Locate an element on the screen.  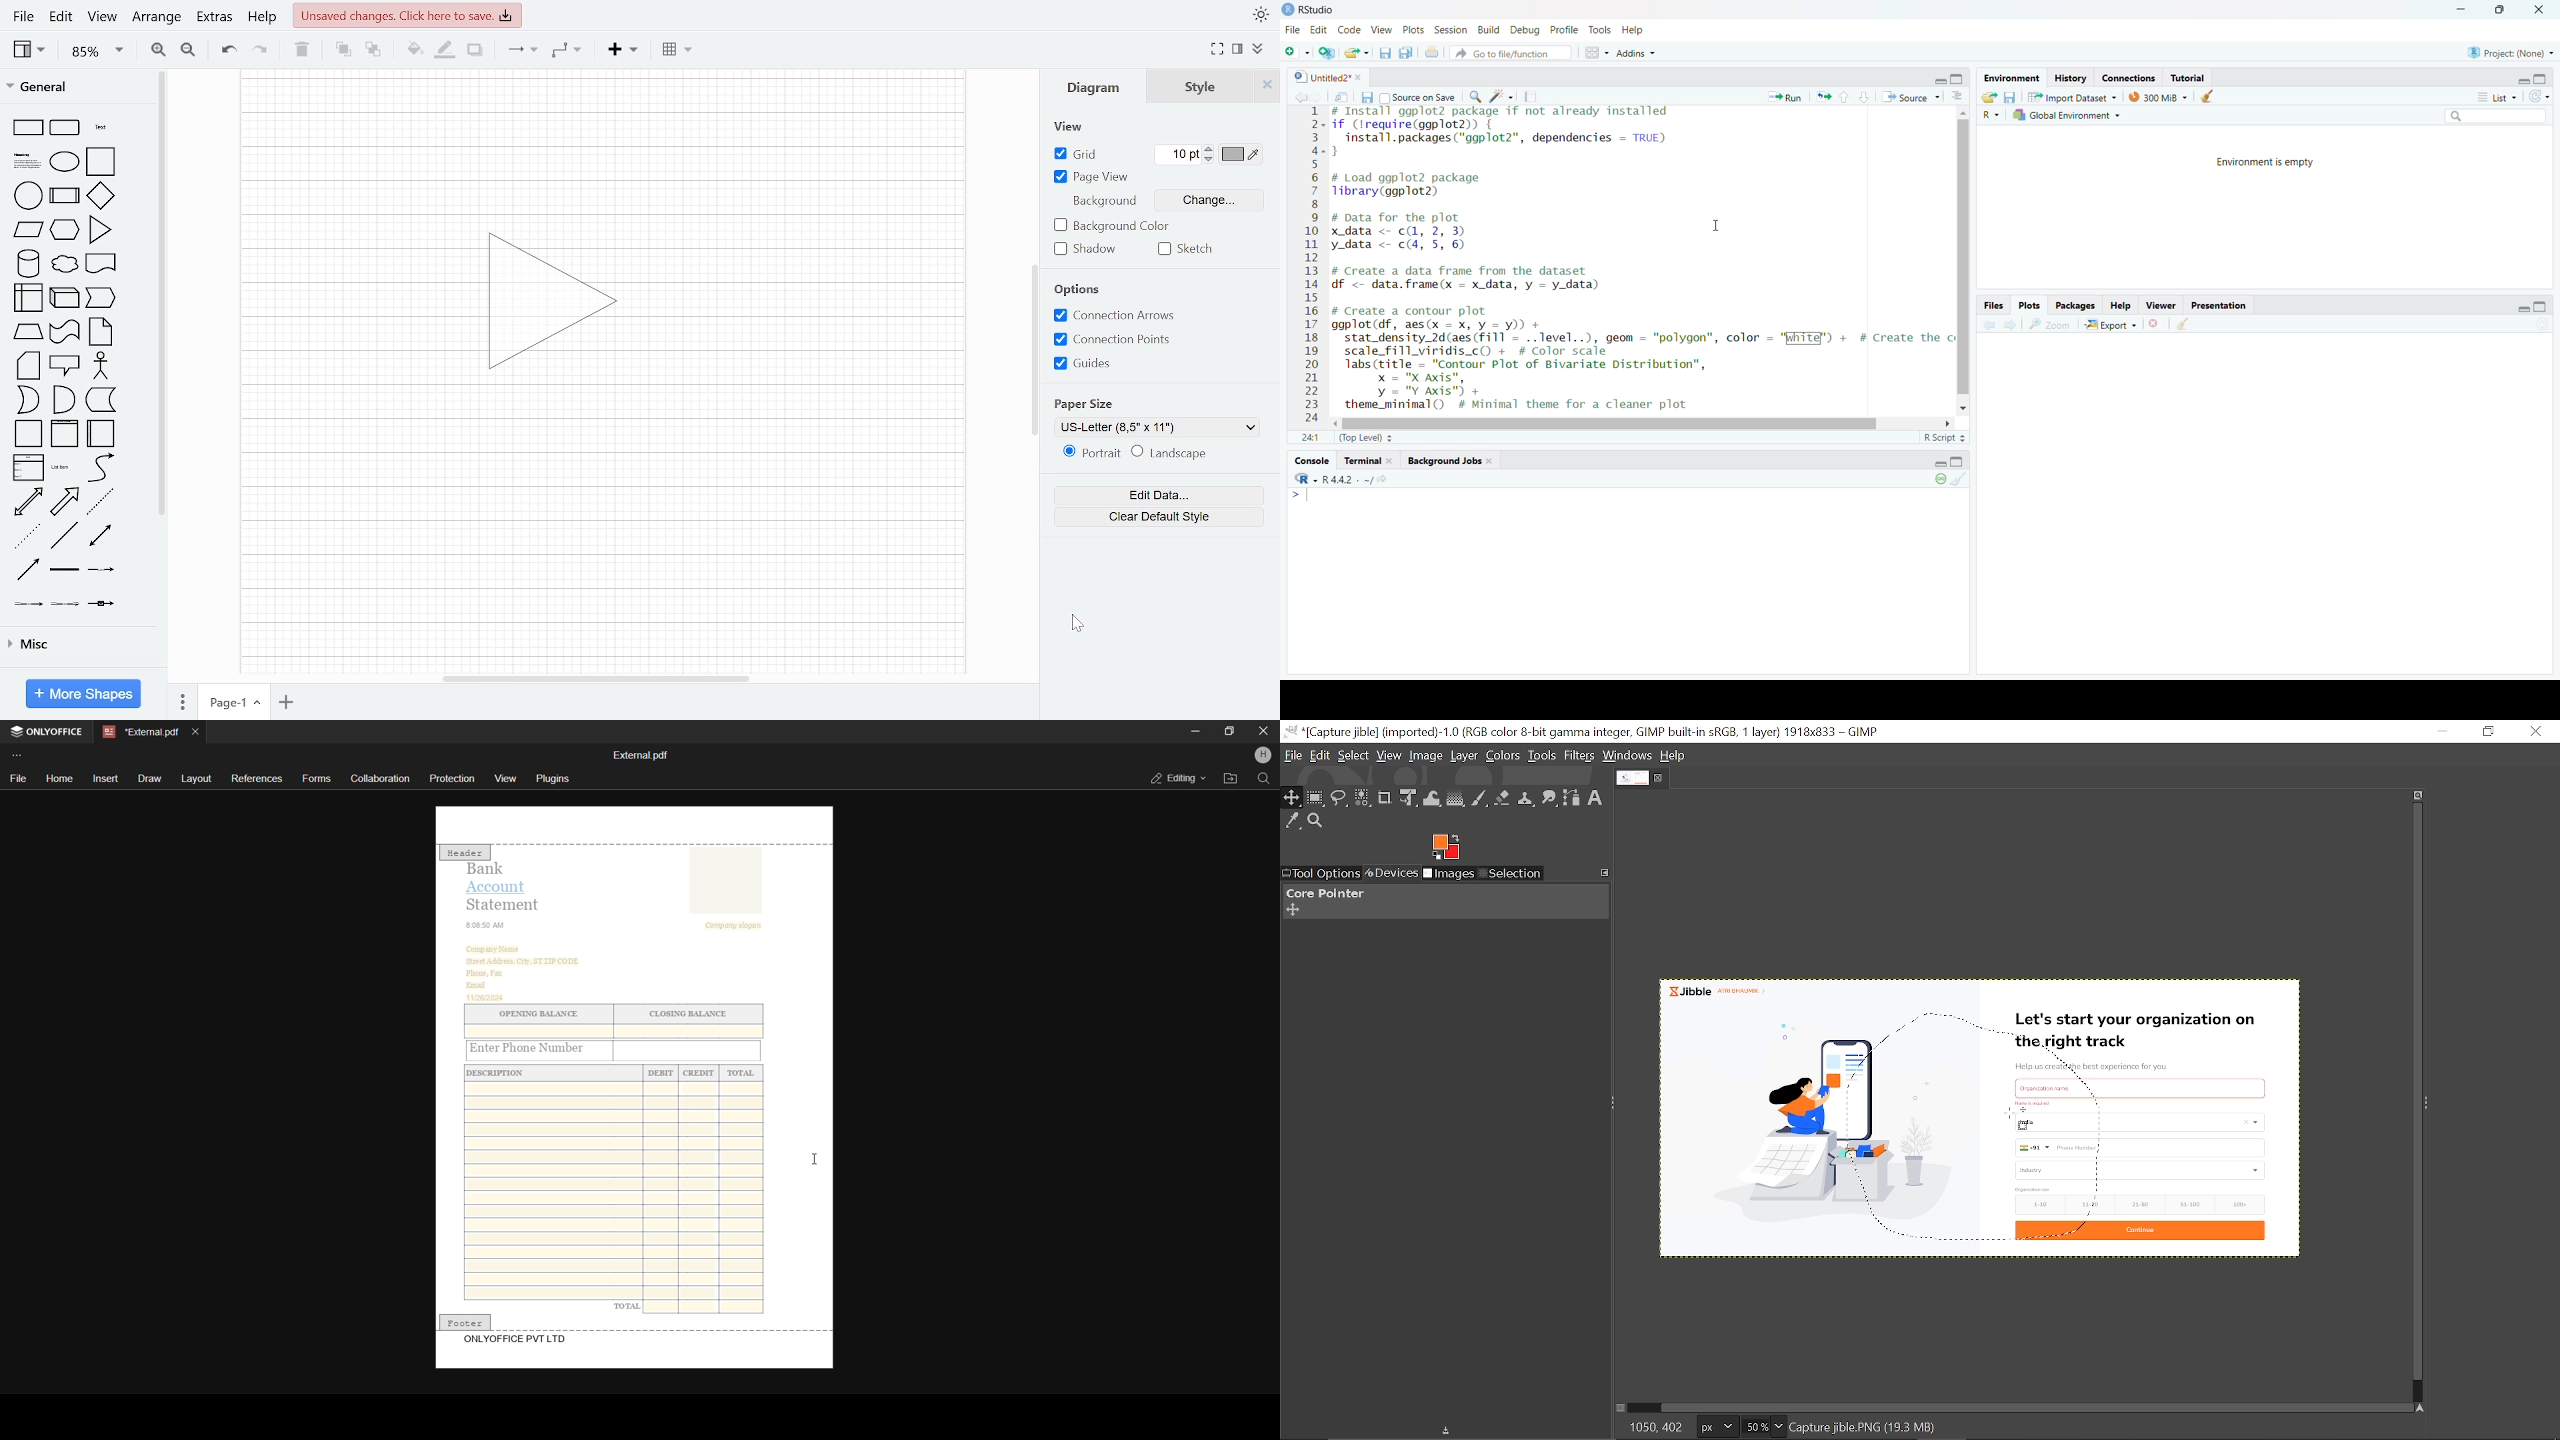
Connector with label is located at coordinates (101, 569).